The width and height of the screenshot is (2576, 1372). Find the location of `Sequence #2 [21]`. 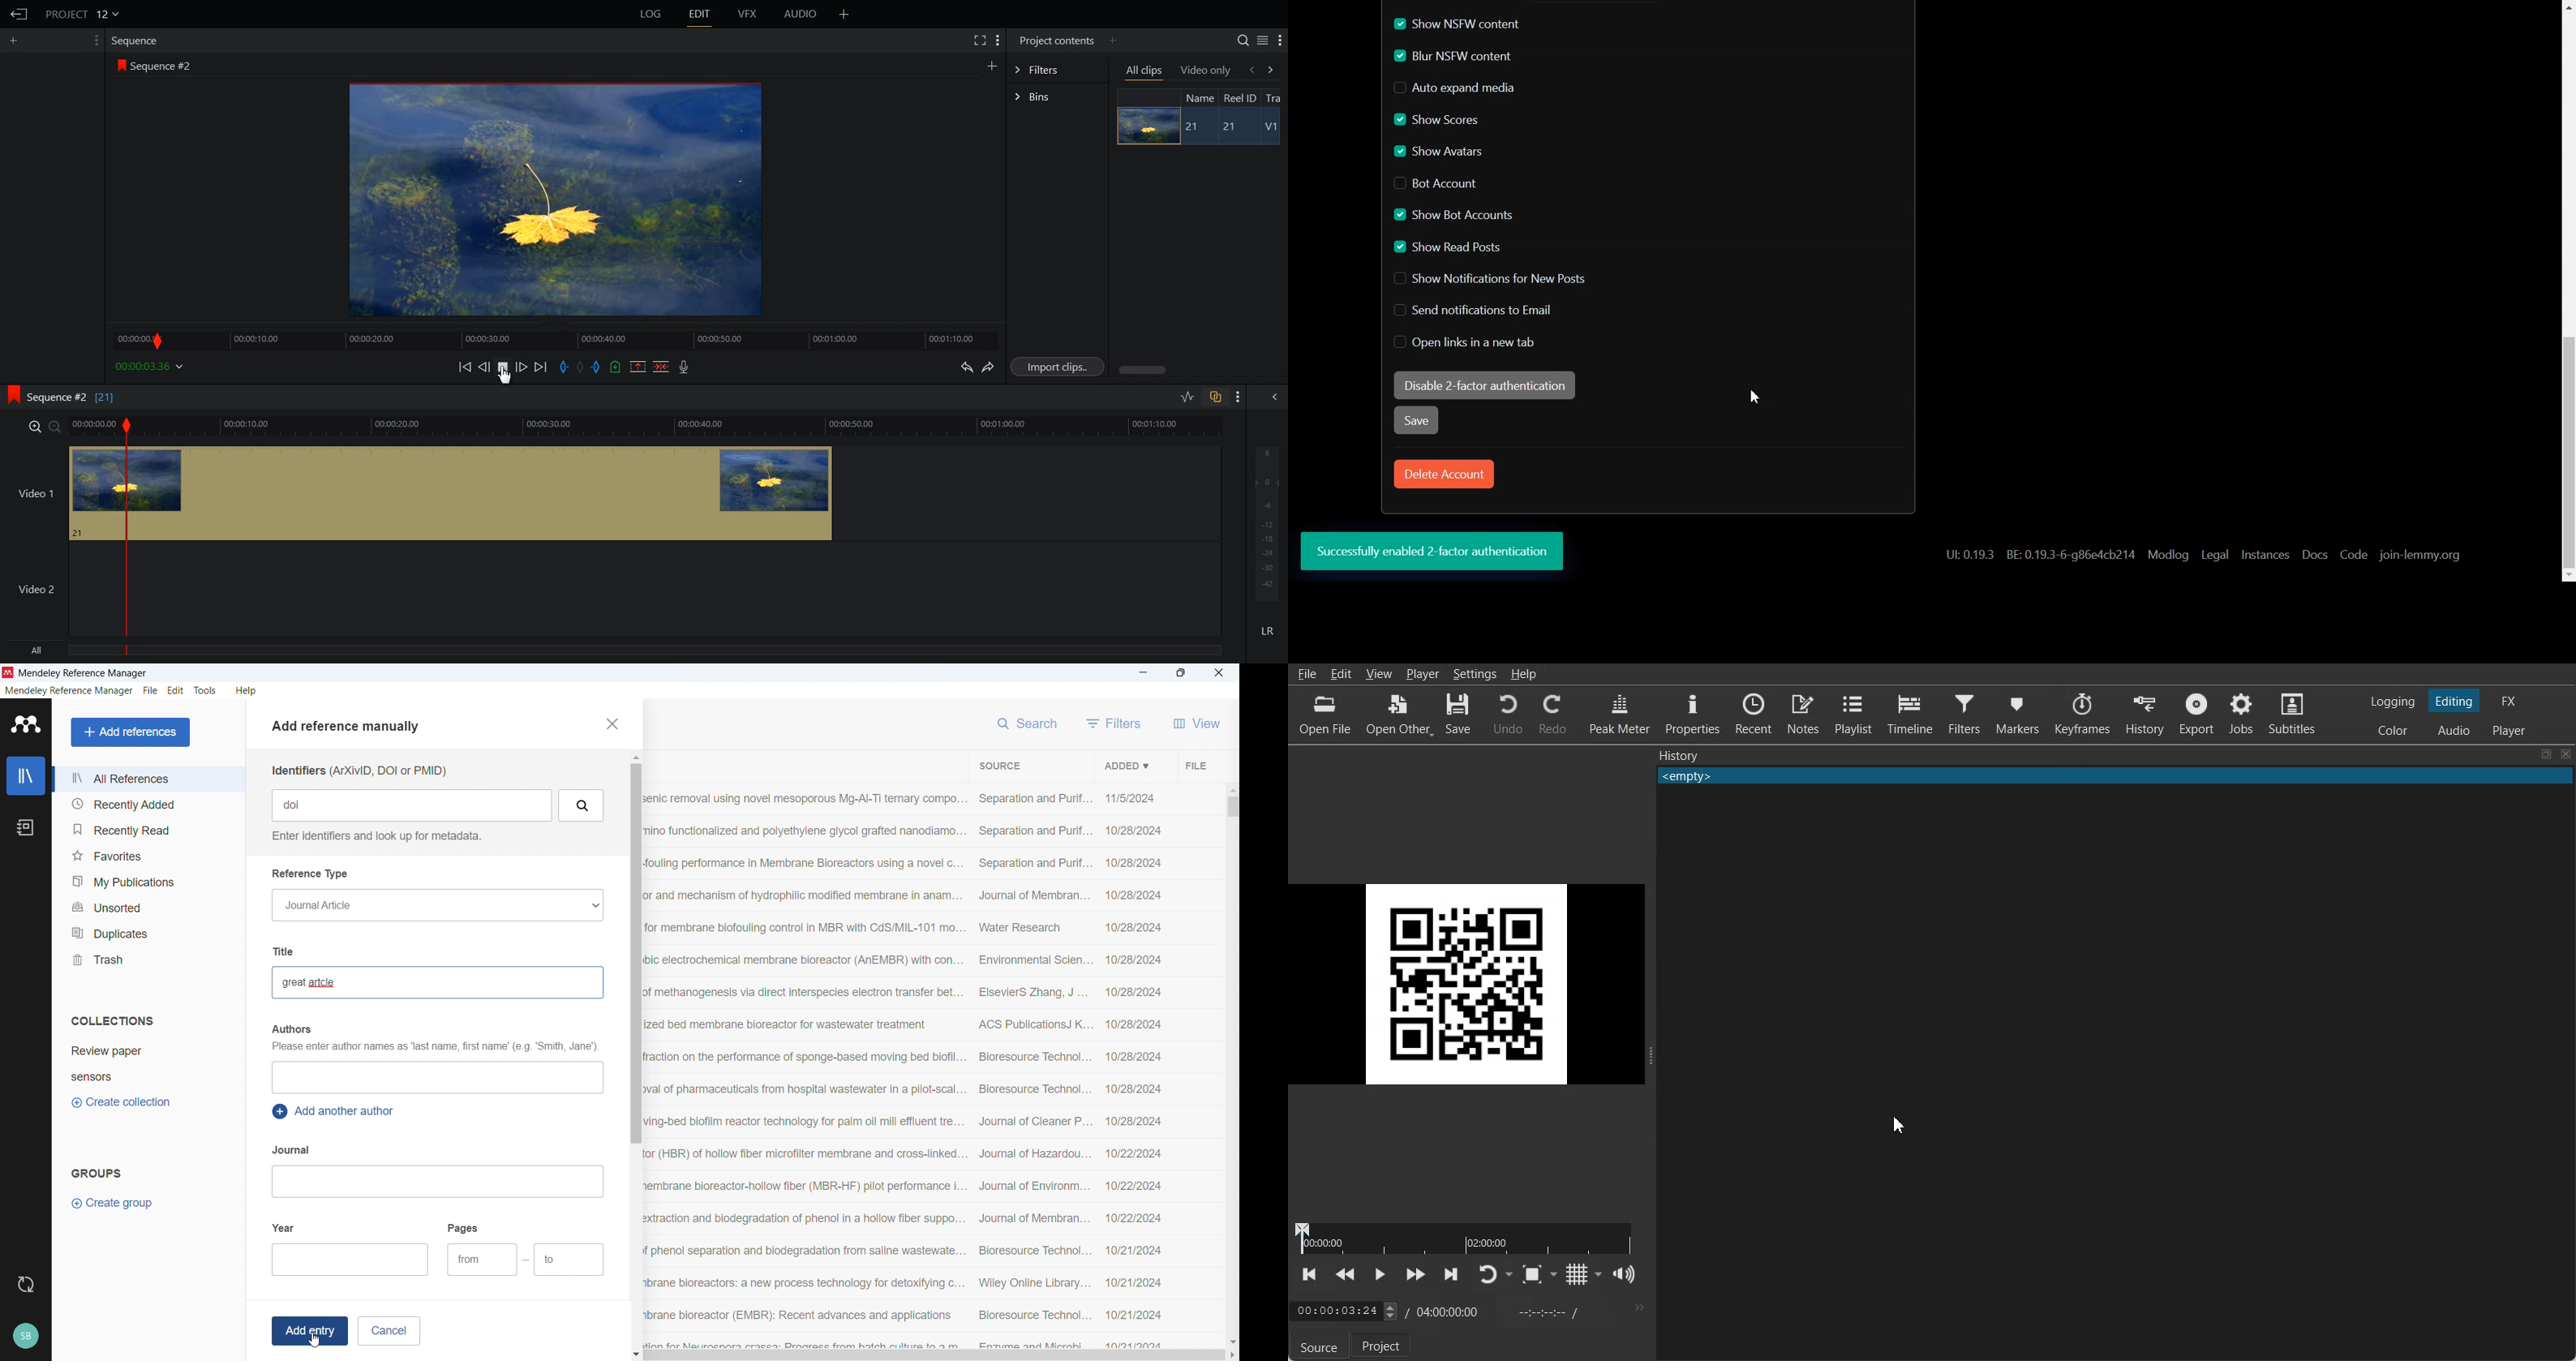

Sequence #2 [21] is located at coordinates (72, 398).